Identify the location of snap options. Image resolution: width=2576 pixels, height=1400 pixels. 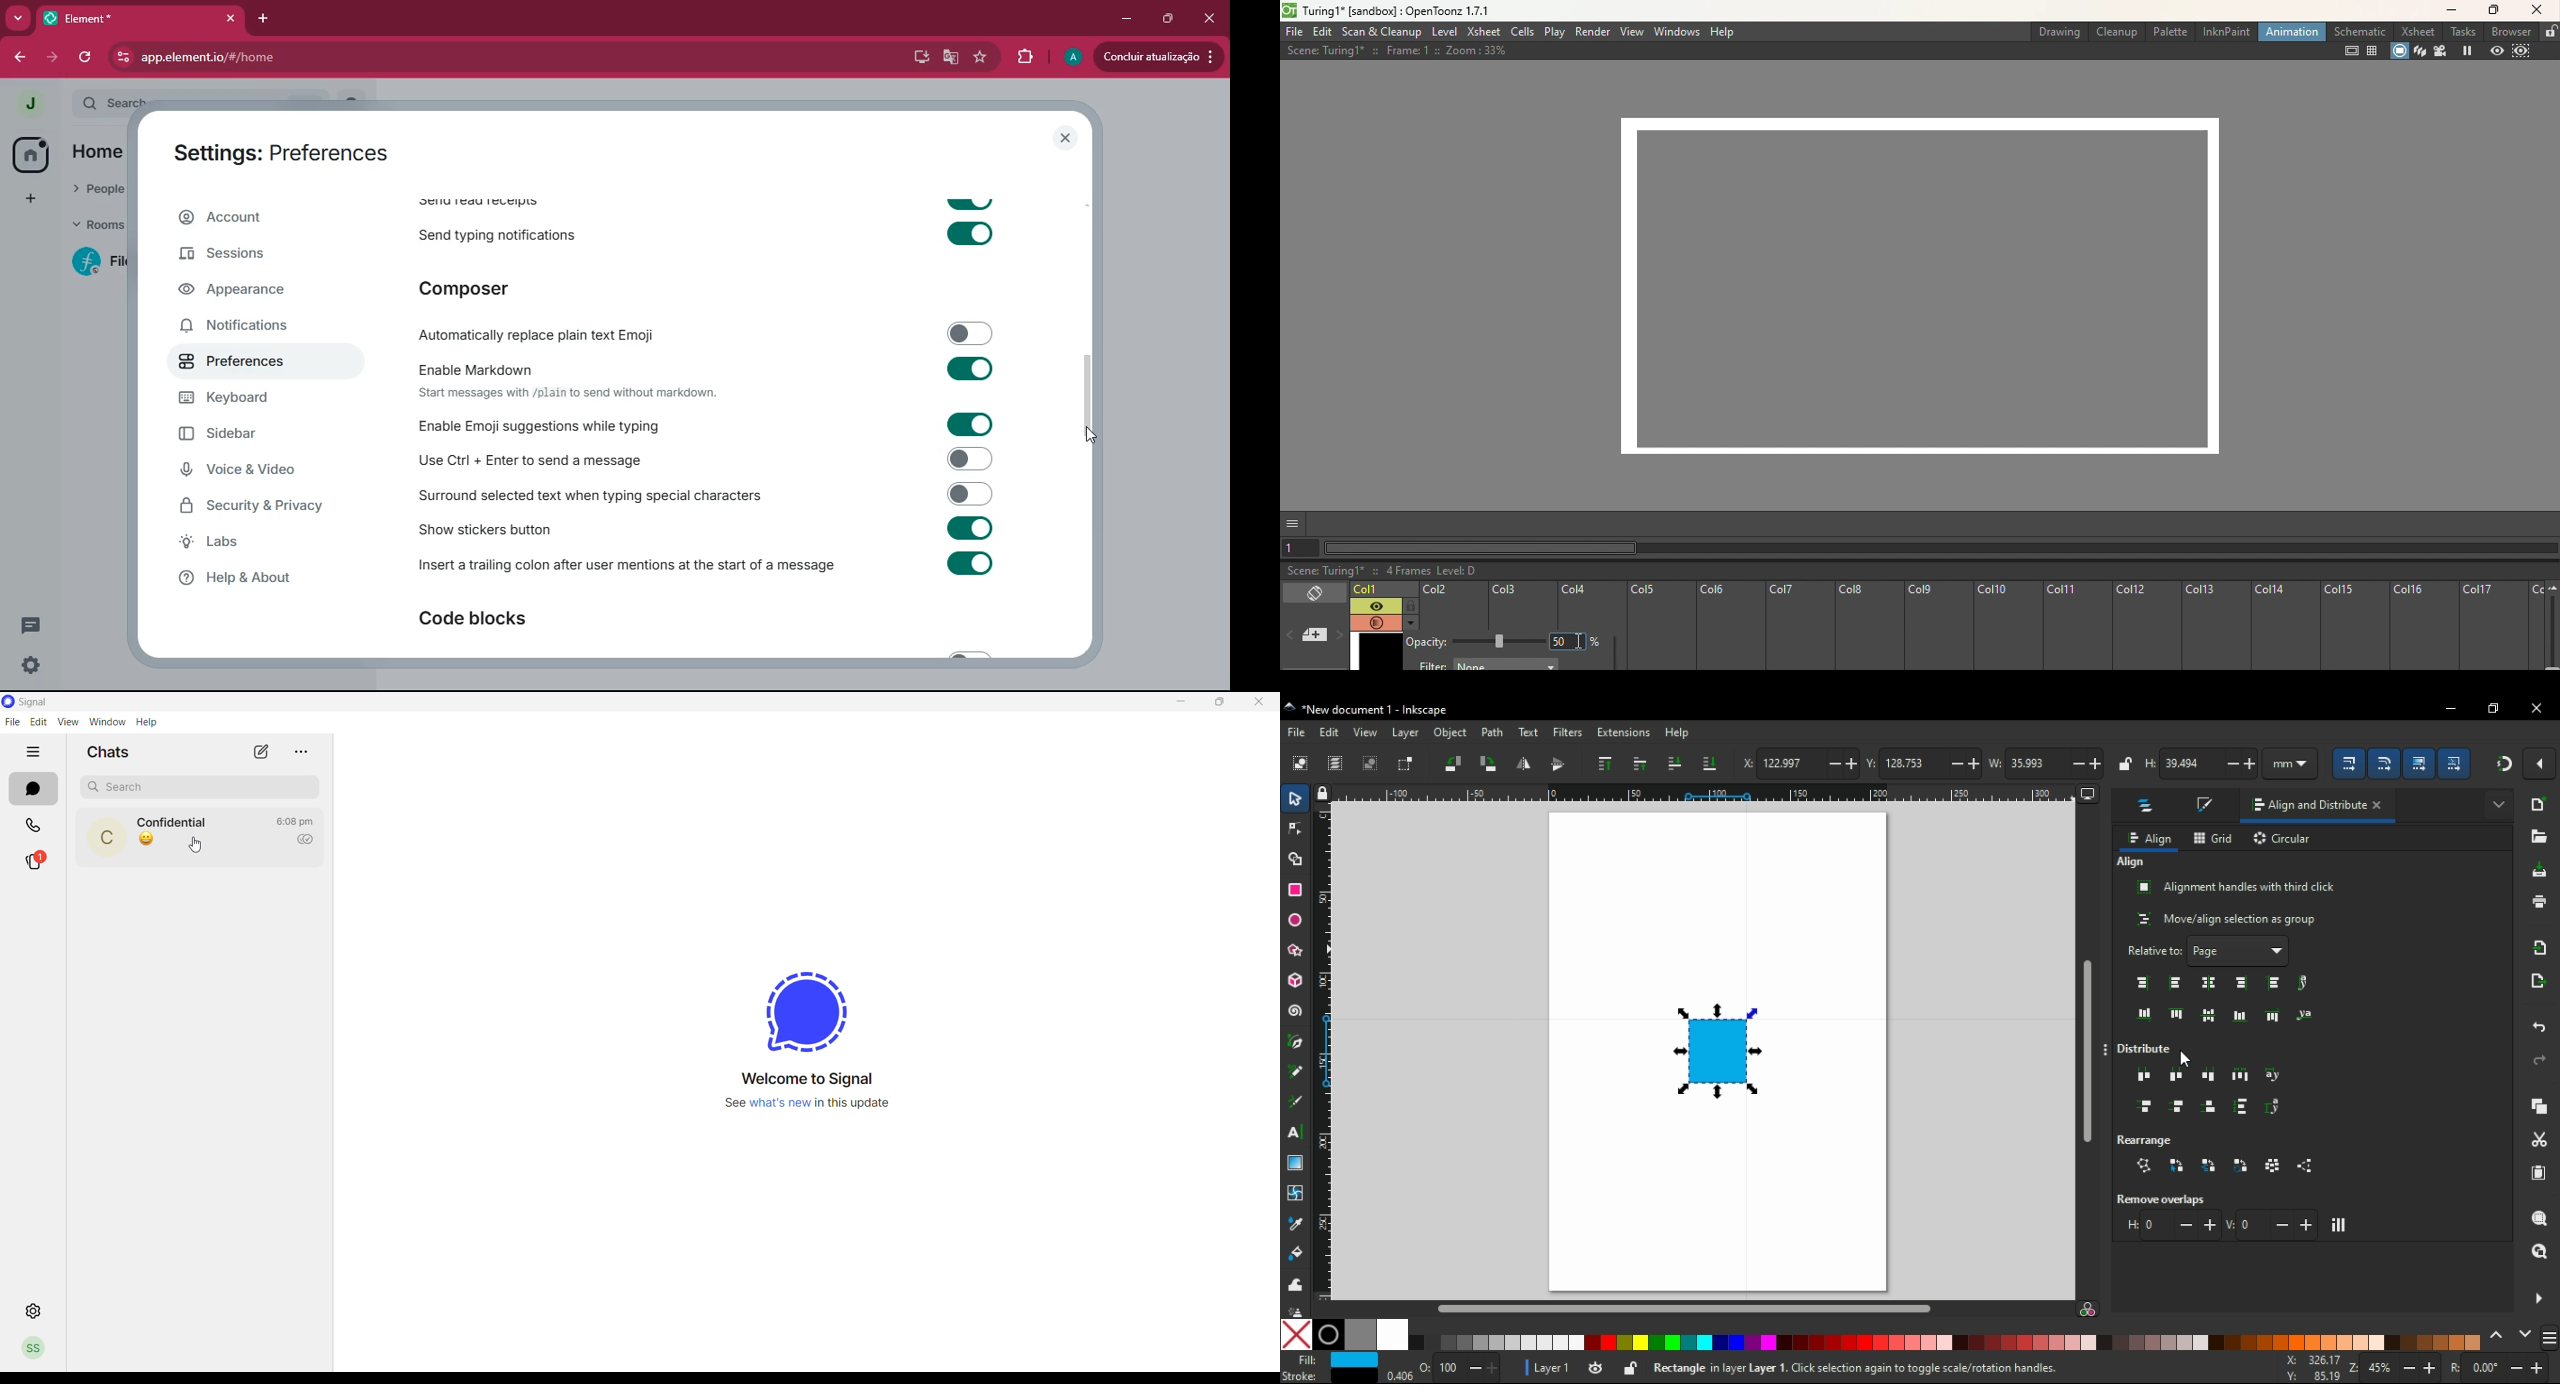
(2541, 764).